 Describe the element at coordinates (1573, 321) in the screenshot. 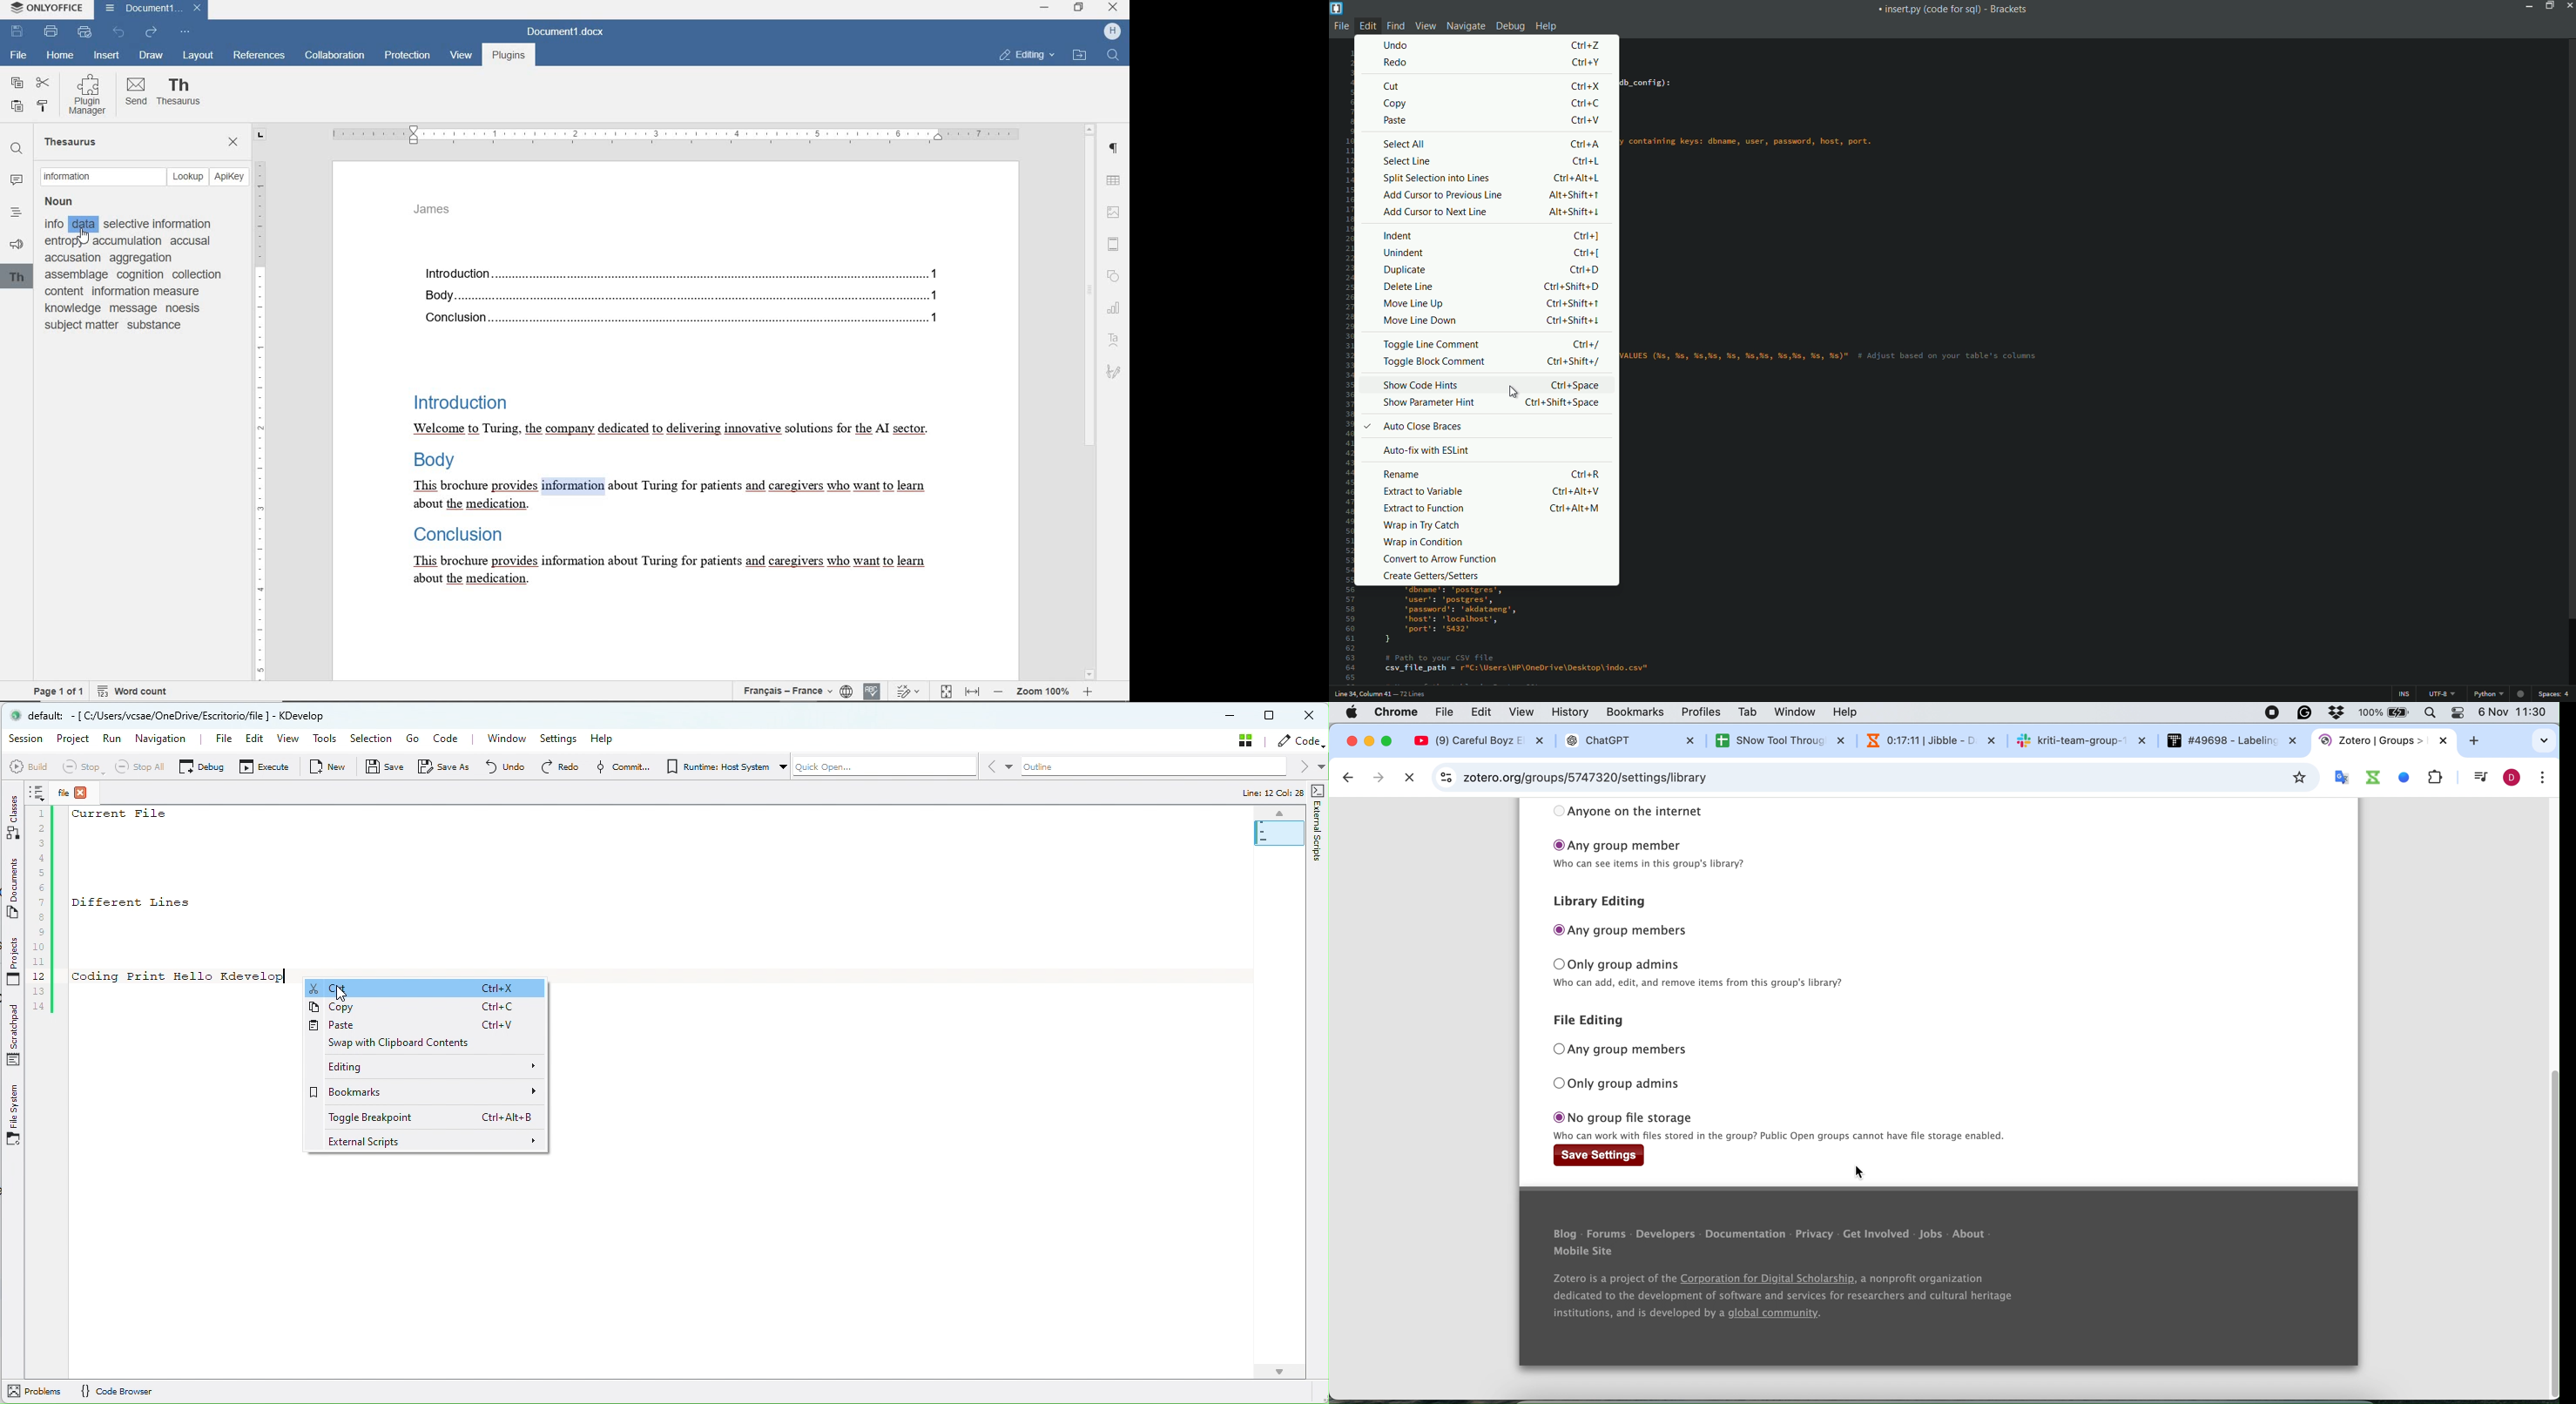

I see `keyboard shortcut` at that location.